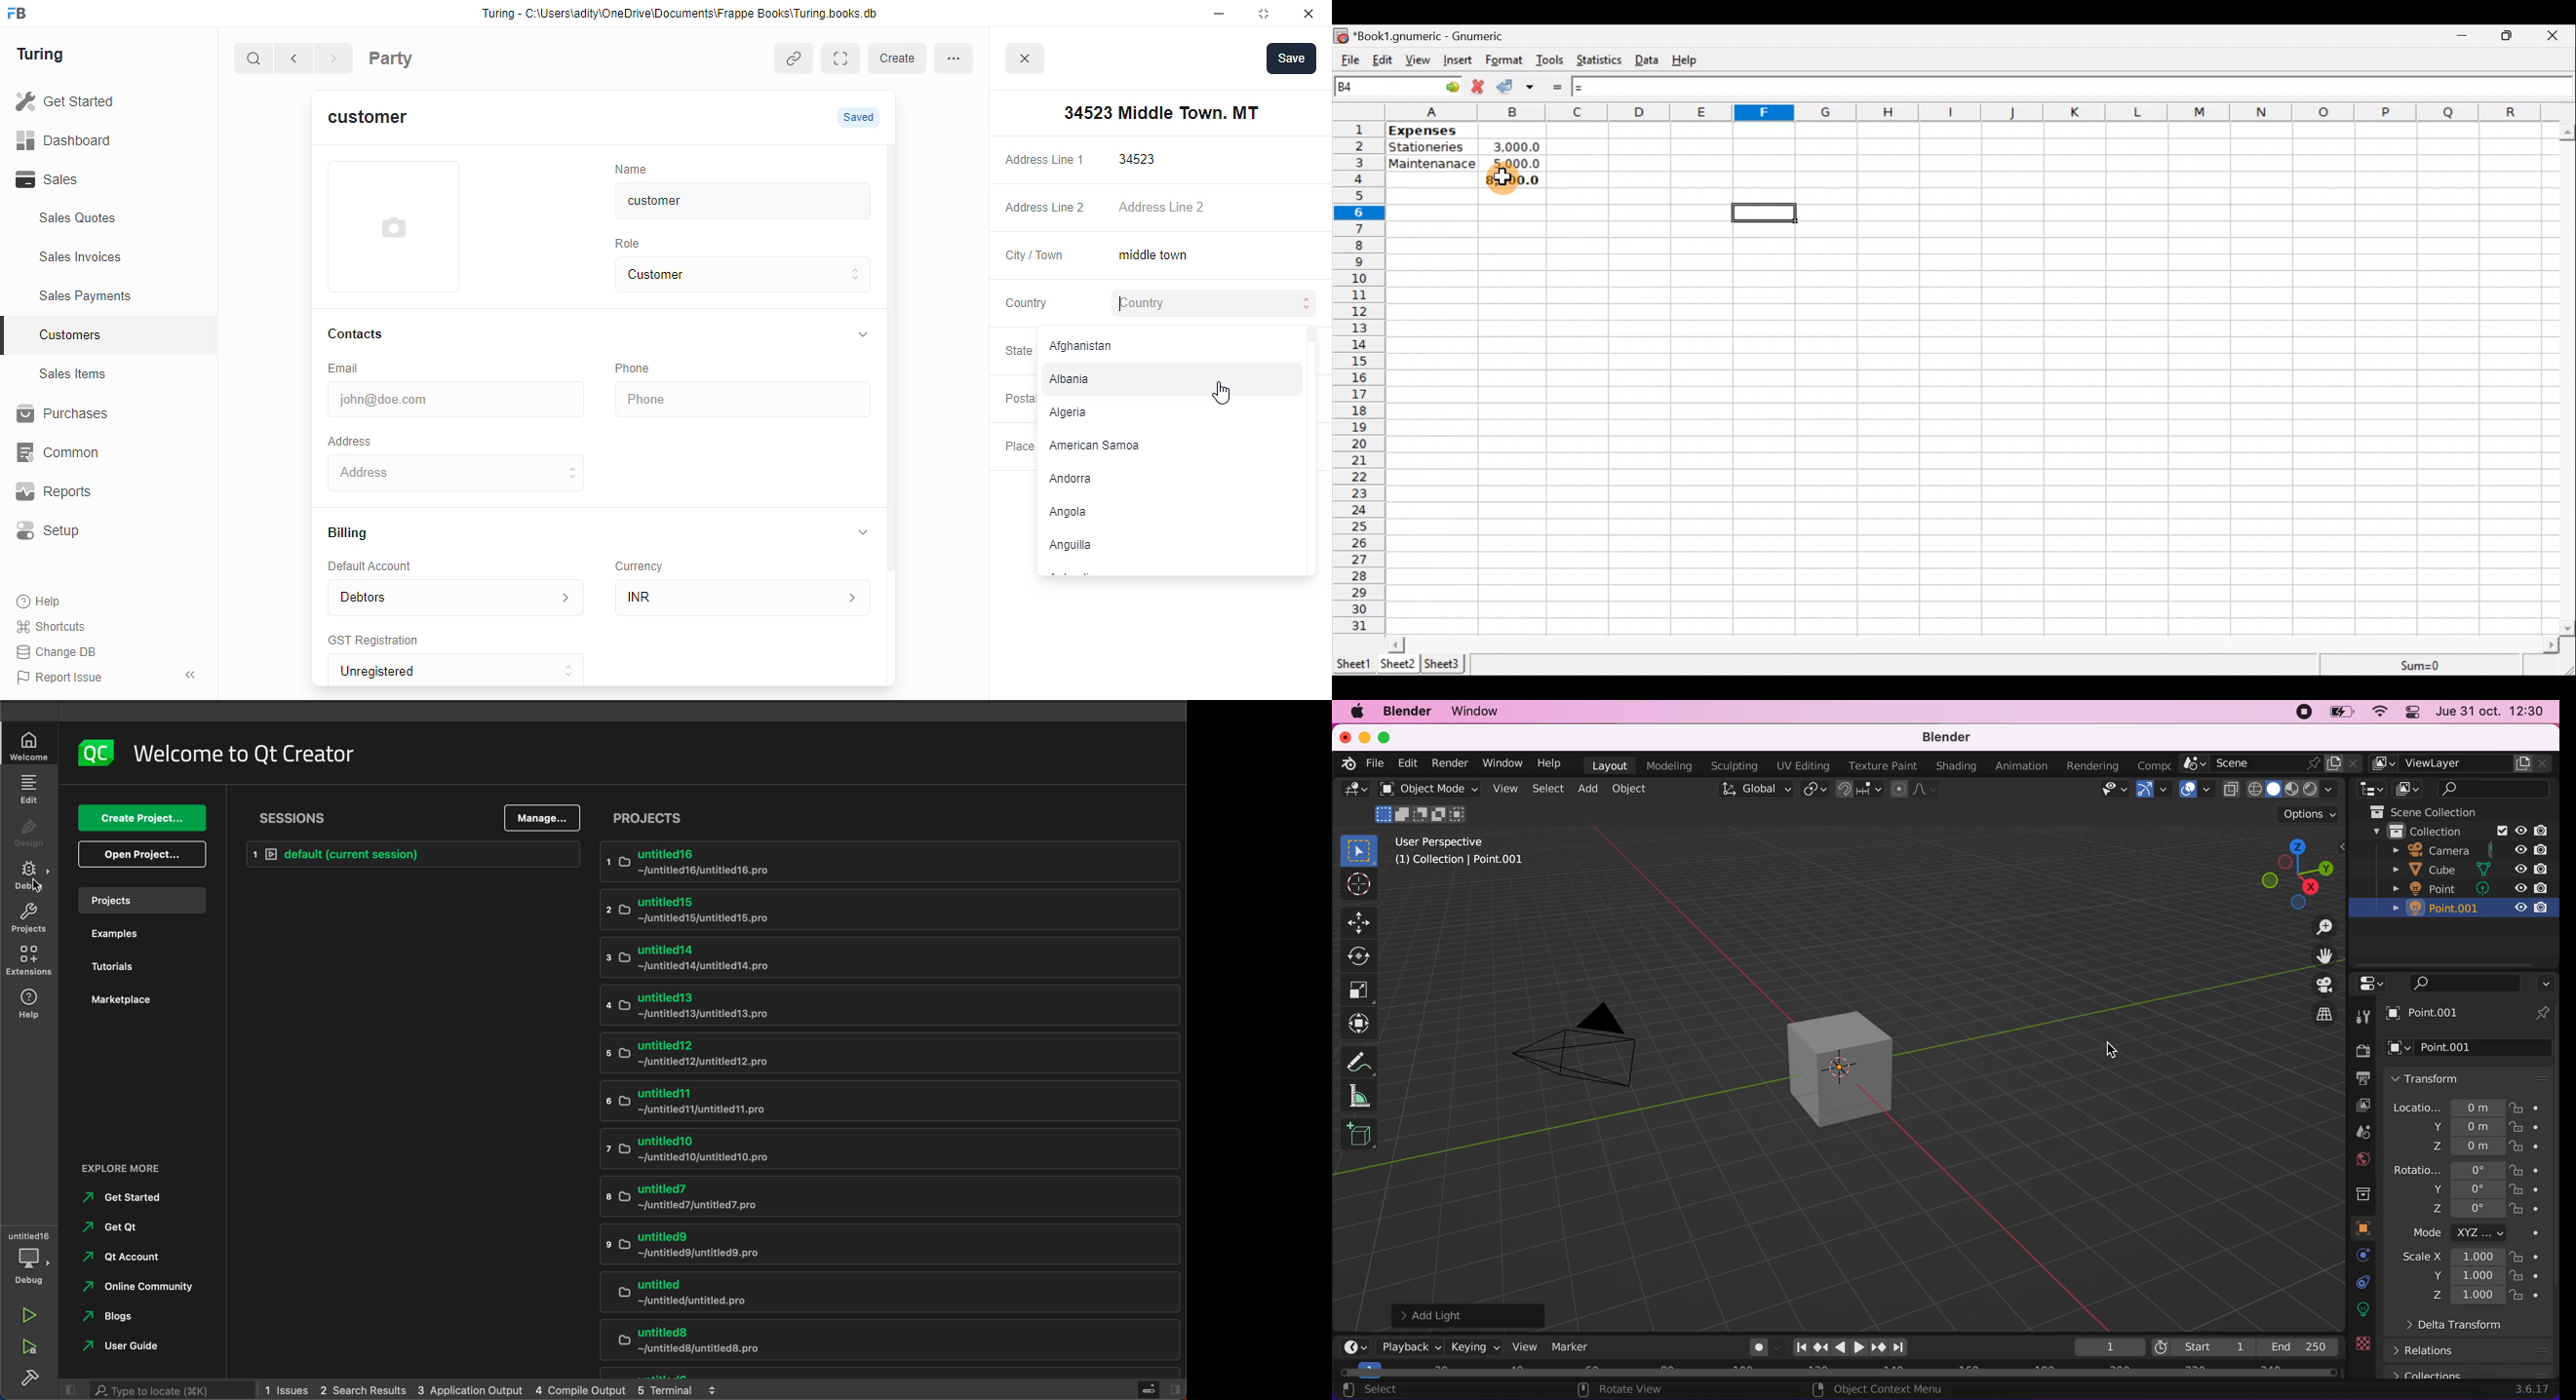 The height and width of the screenshot is (1400, 2576). What do you see at coordinates (748, 400) in the screenshot?
I see `Phone` at bounding box center [748, 400].